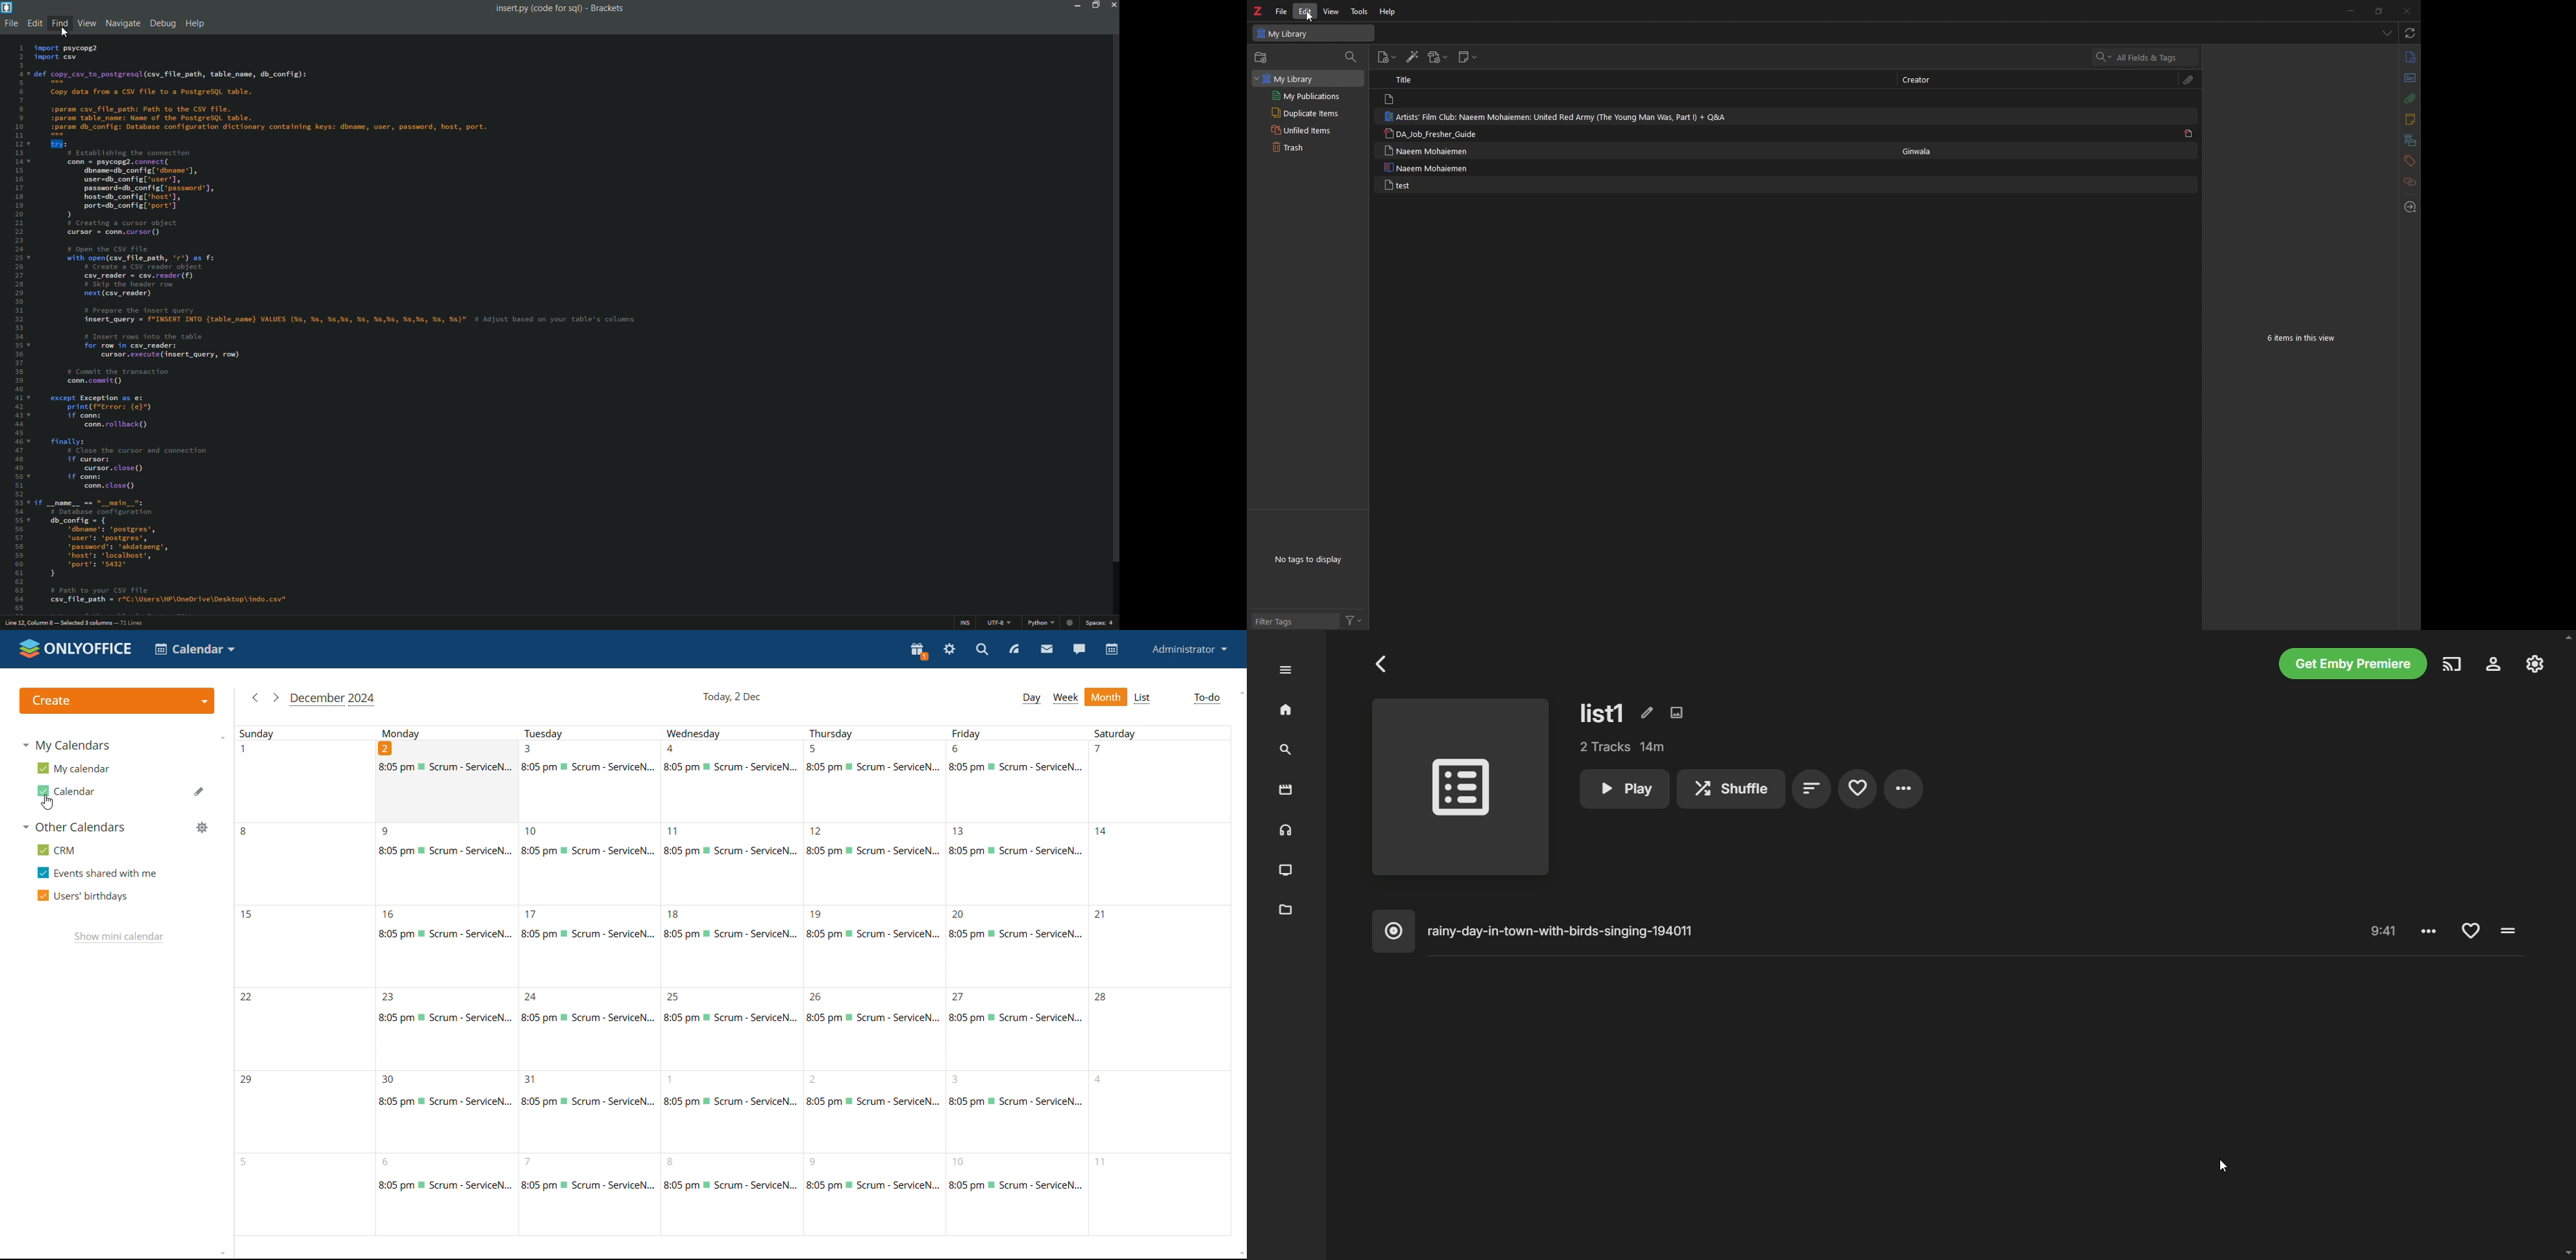 This screenshot has width=2576, height=1260. I want to click on create, so click(116, 701).